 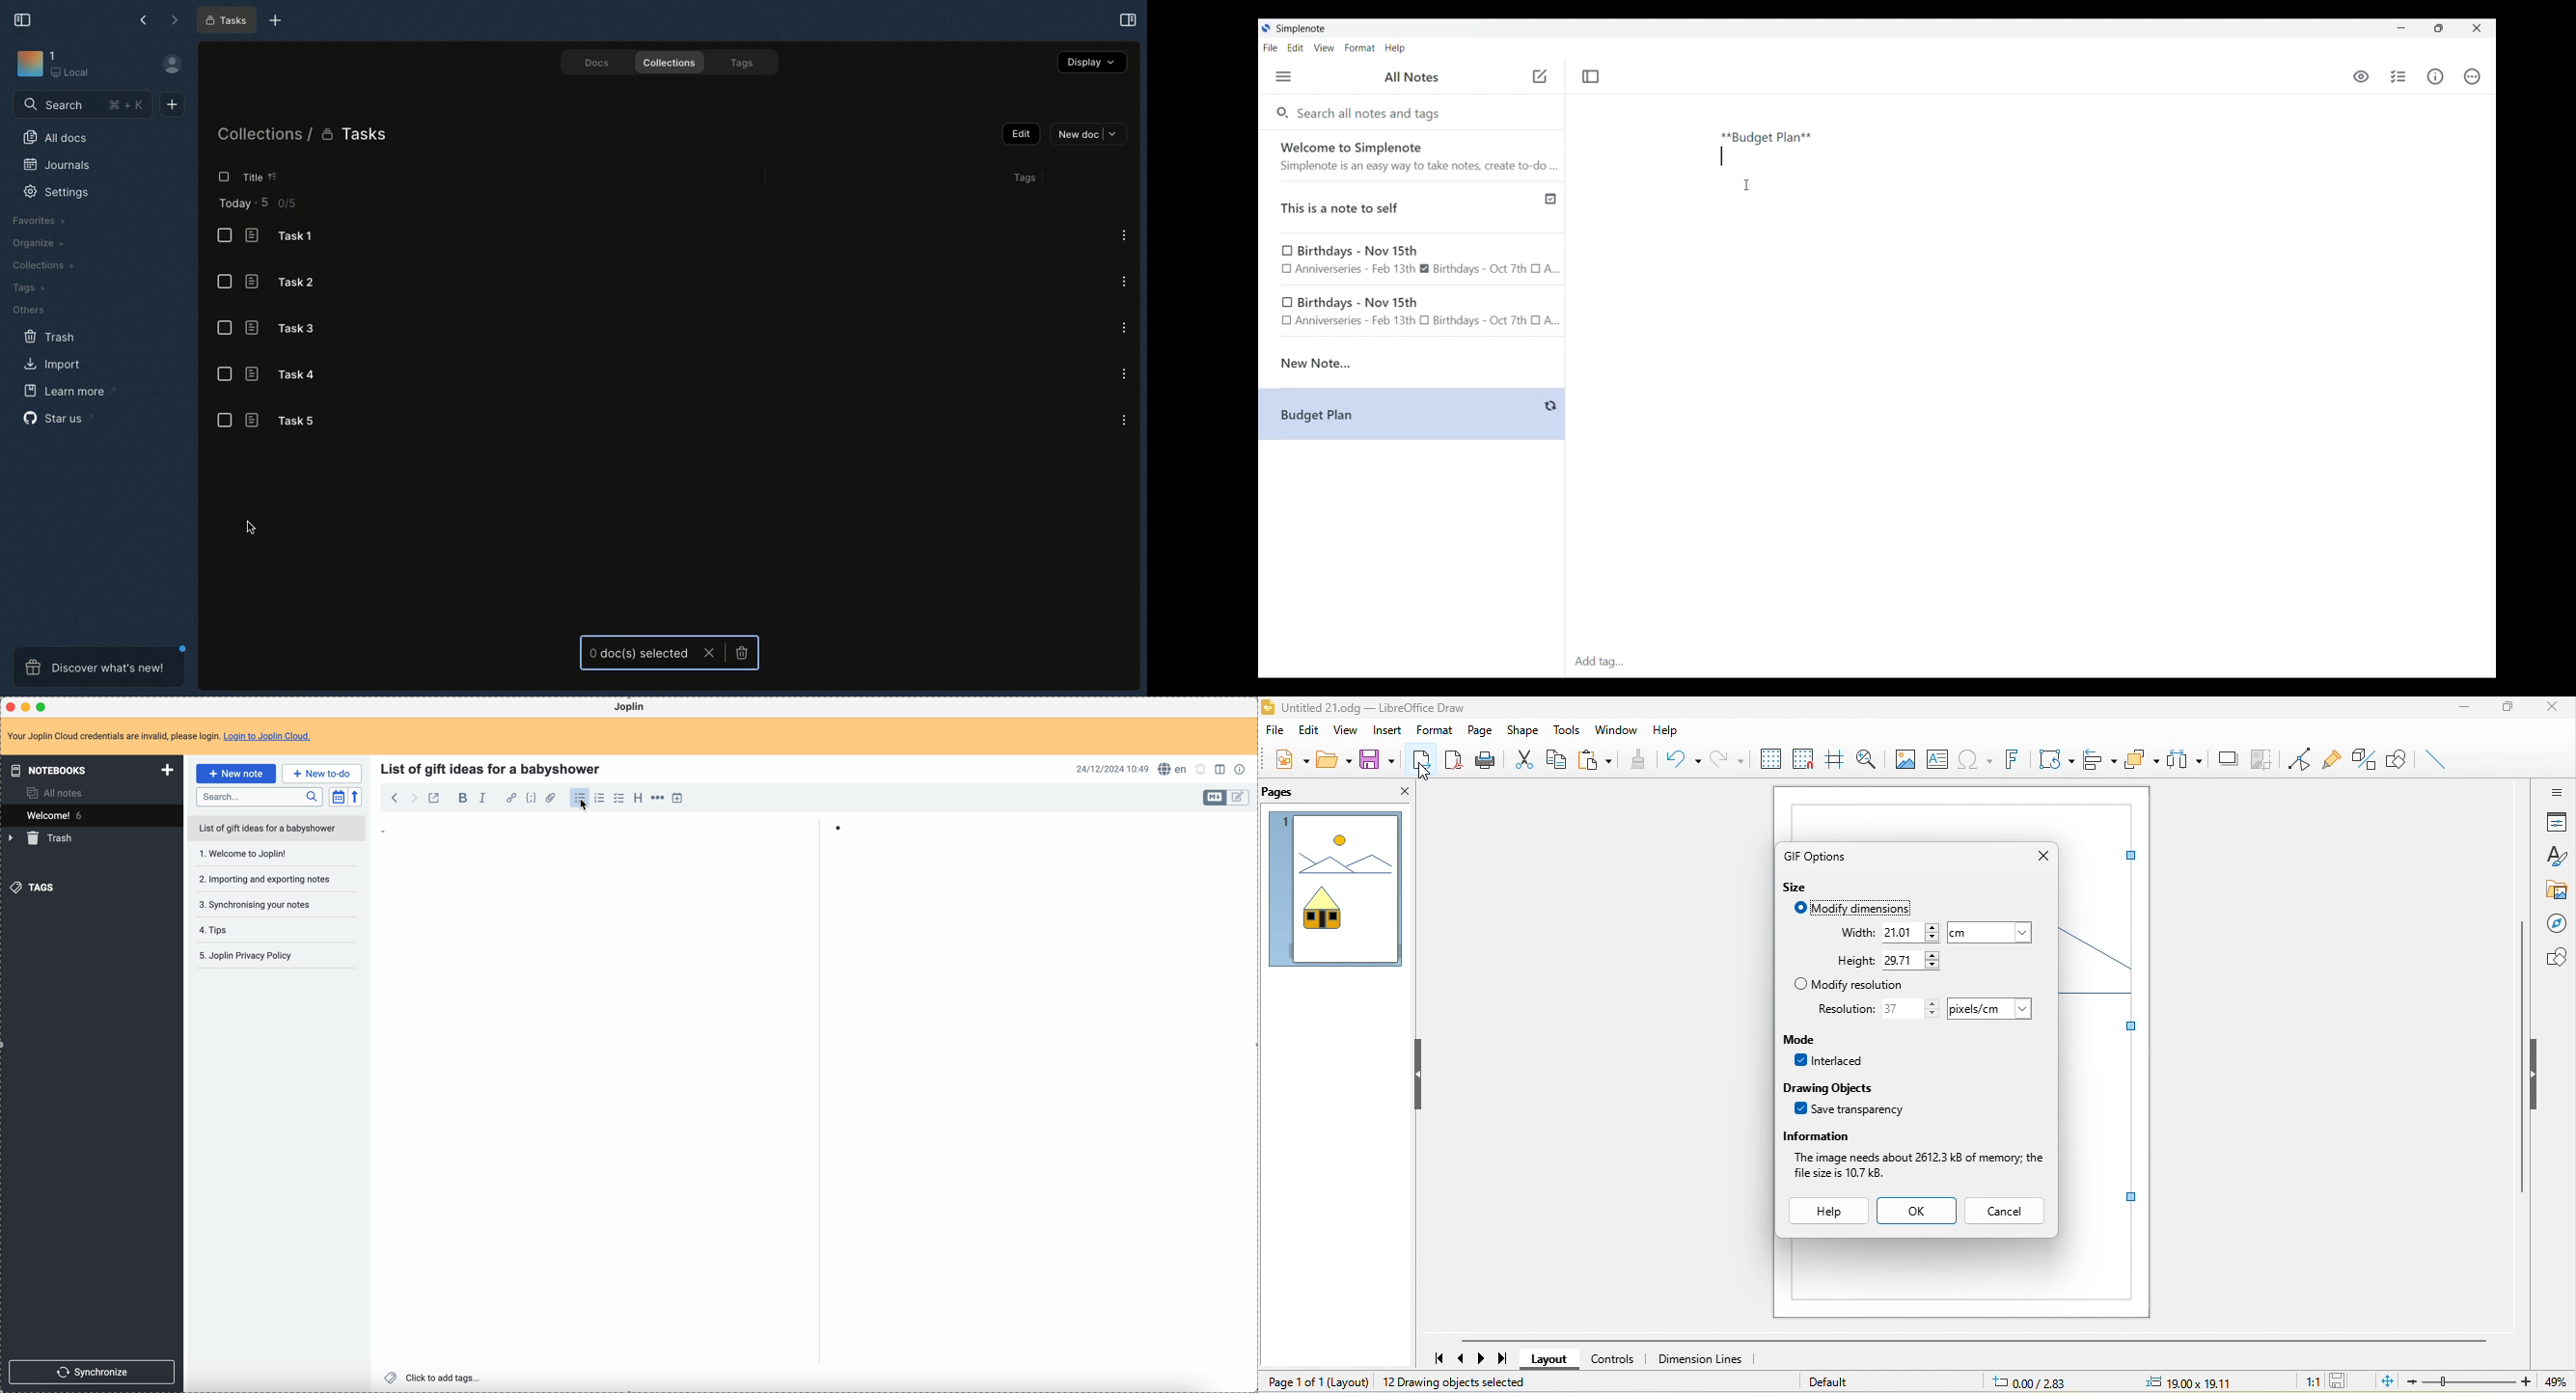 What do you see at coordinates (1990, 931) in the screenshot?
I see `` at bounding box center [1990, 931].